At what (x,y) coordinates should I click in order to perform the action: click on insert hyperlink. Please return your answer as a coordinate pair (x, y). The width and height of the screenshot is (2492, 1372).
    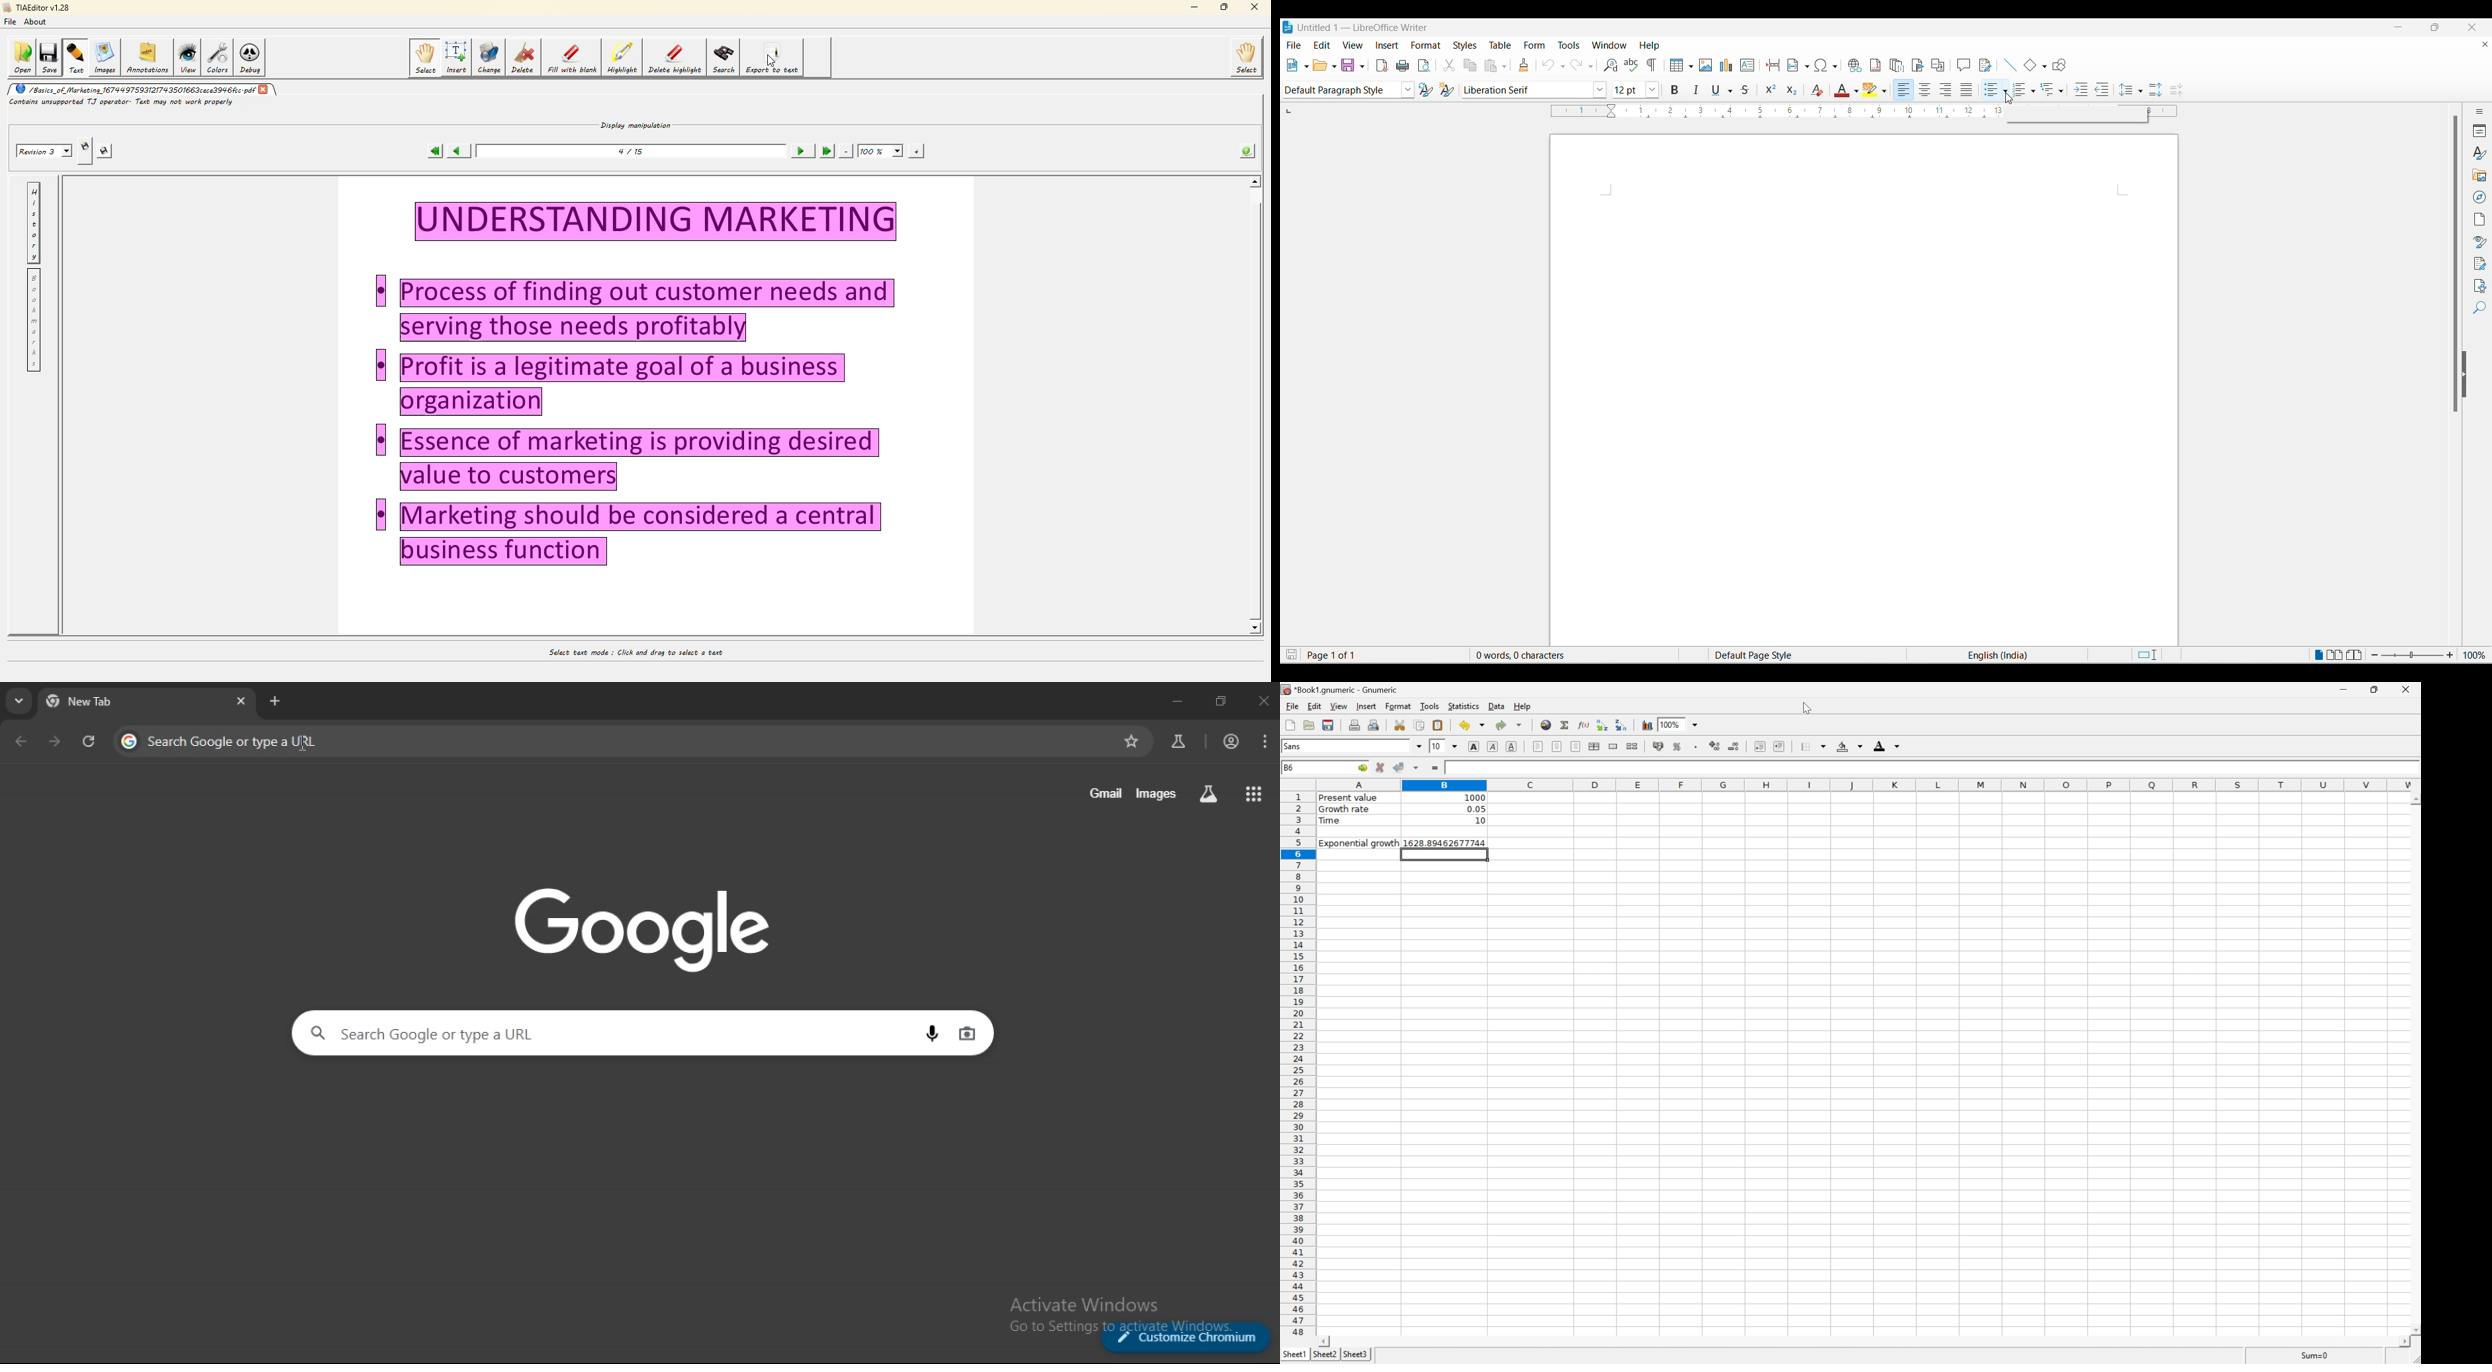
    Looking at the image, I should click on (1853, 65).